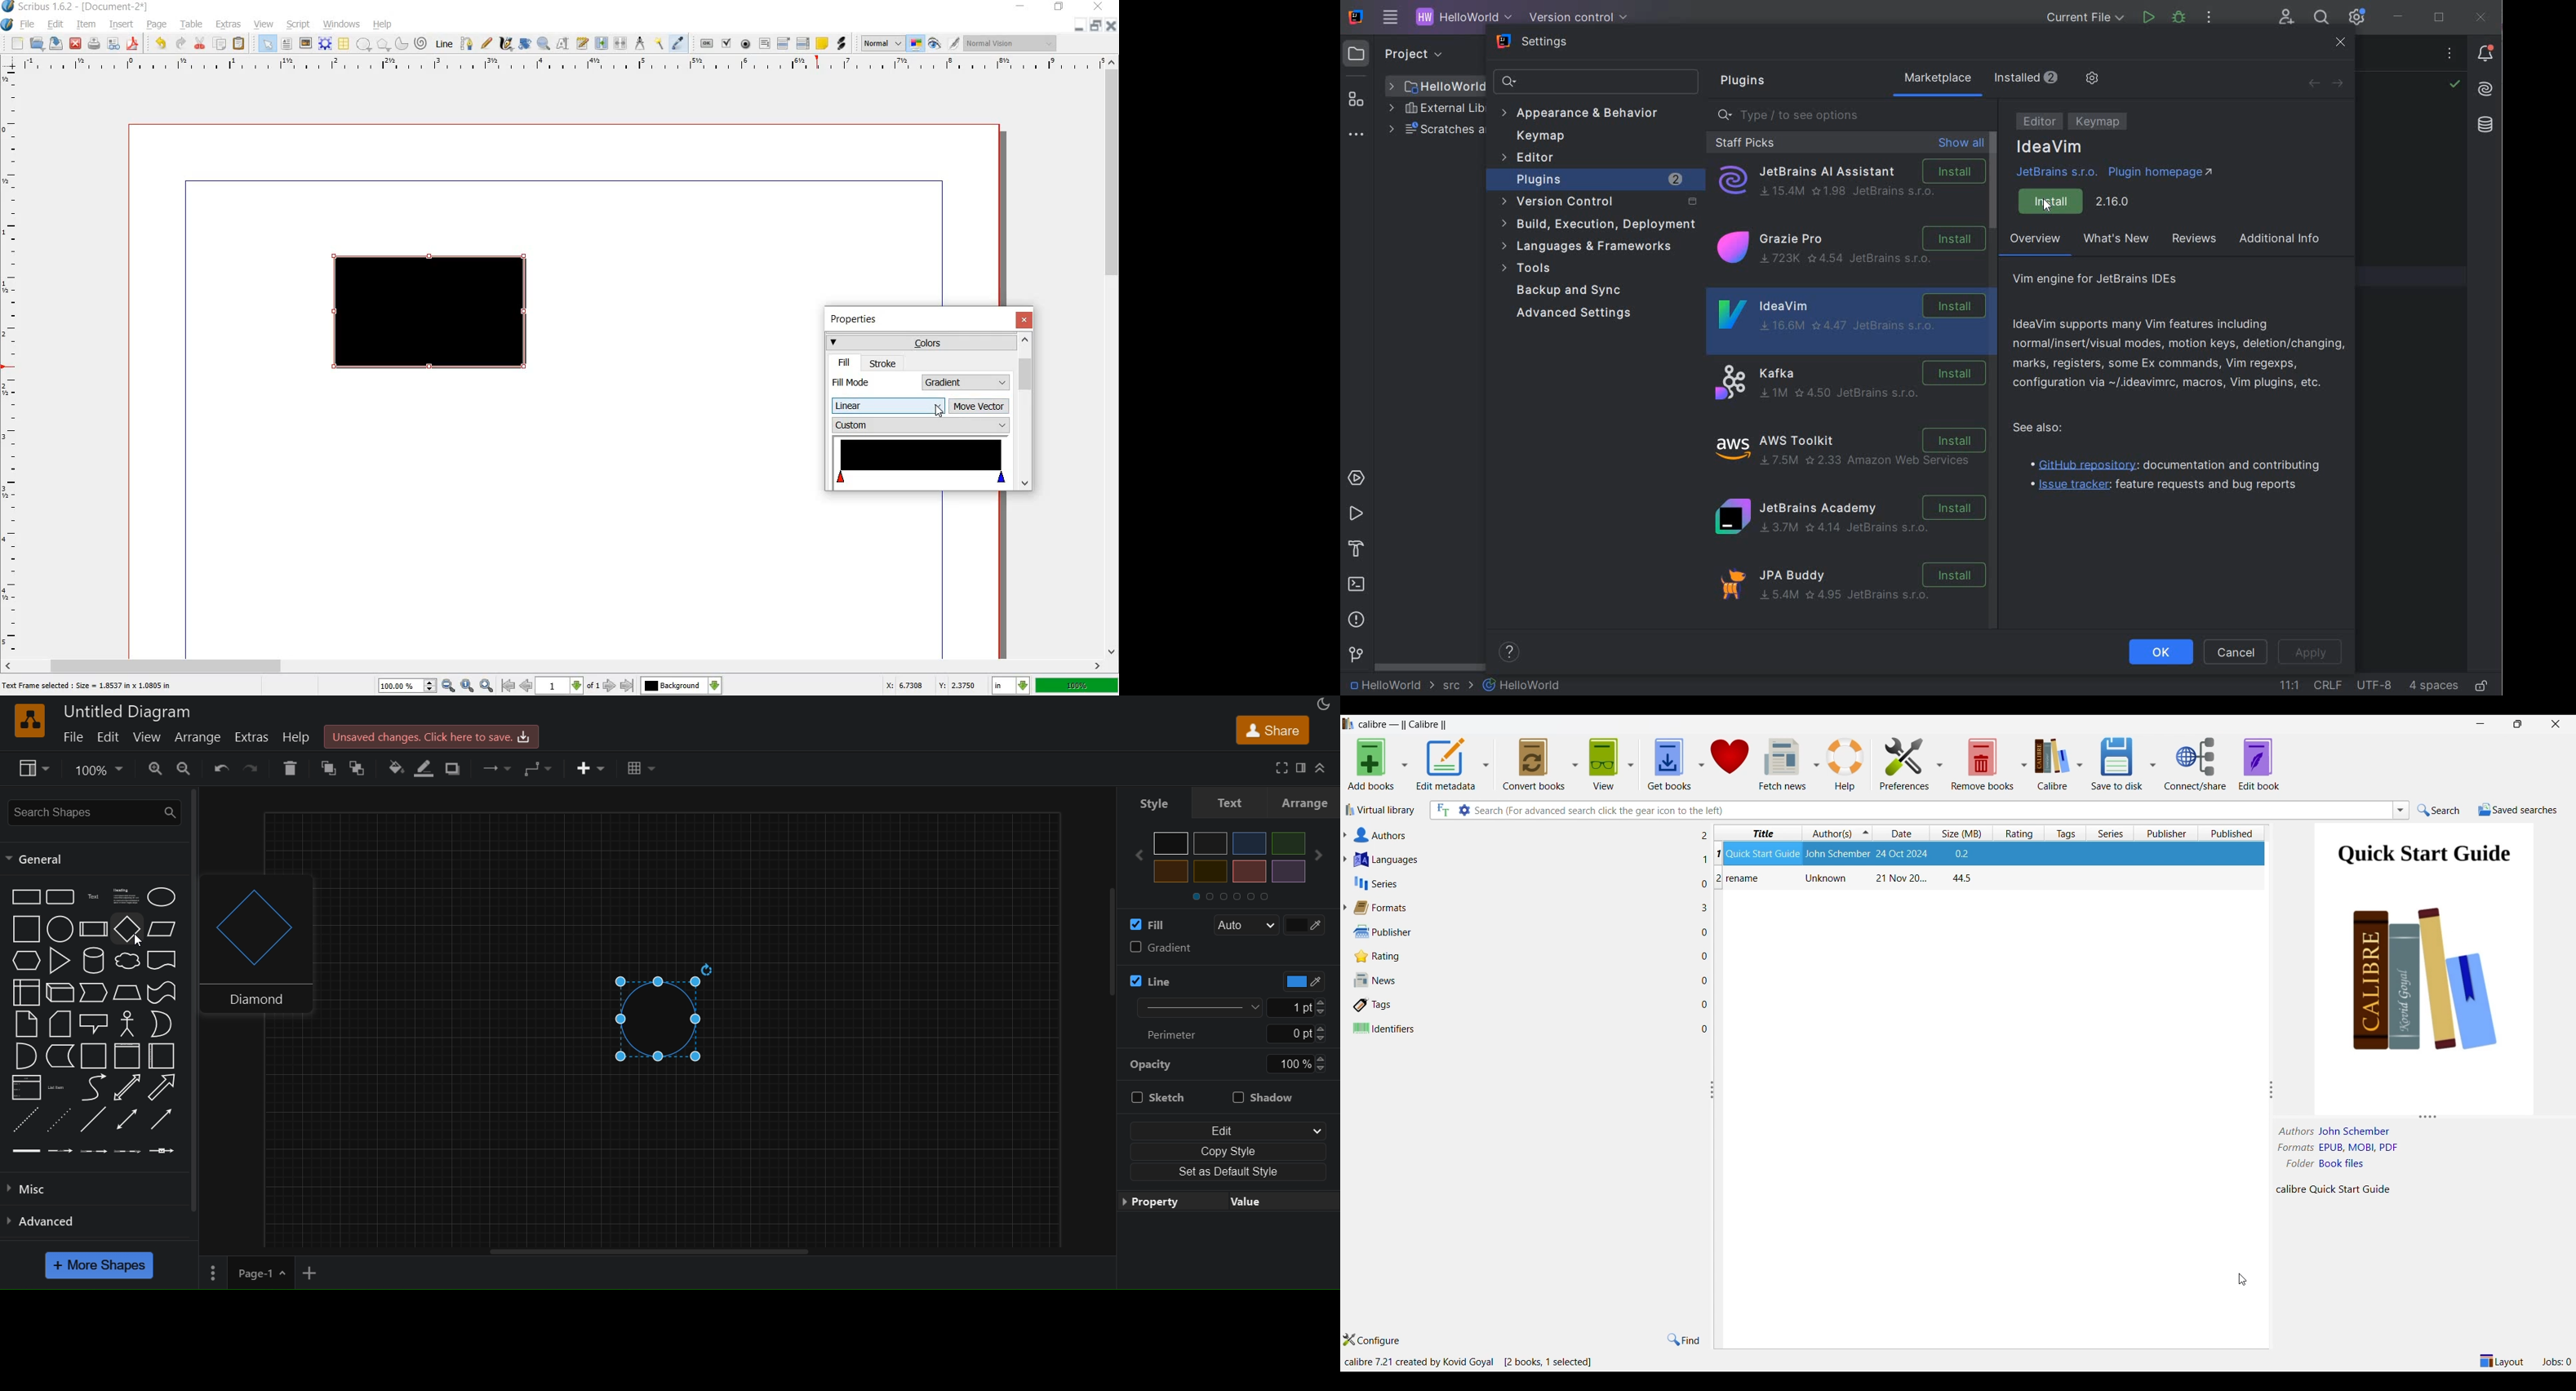 This screenshot has width=2576, height=1400. I want to click on diamond, so click(127, 931).